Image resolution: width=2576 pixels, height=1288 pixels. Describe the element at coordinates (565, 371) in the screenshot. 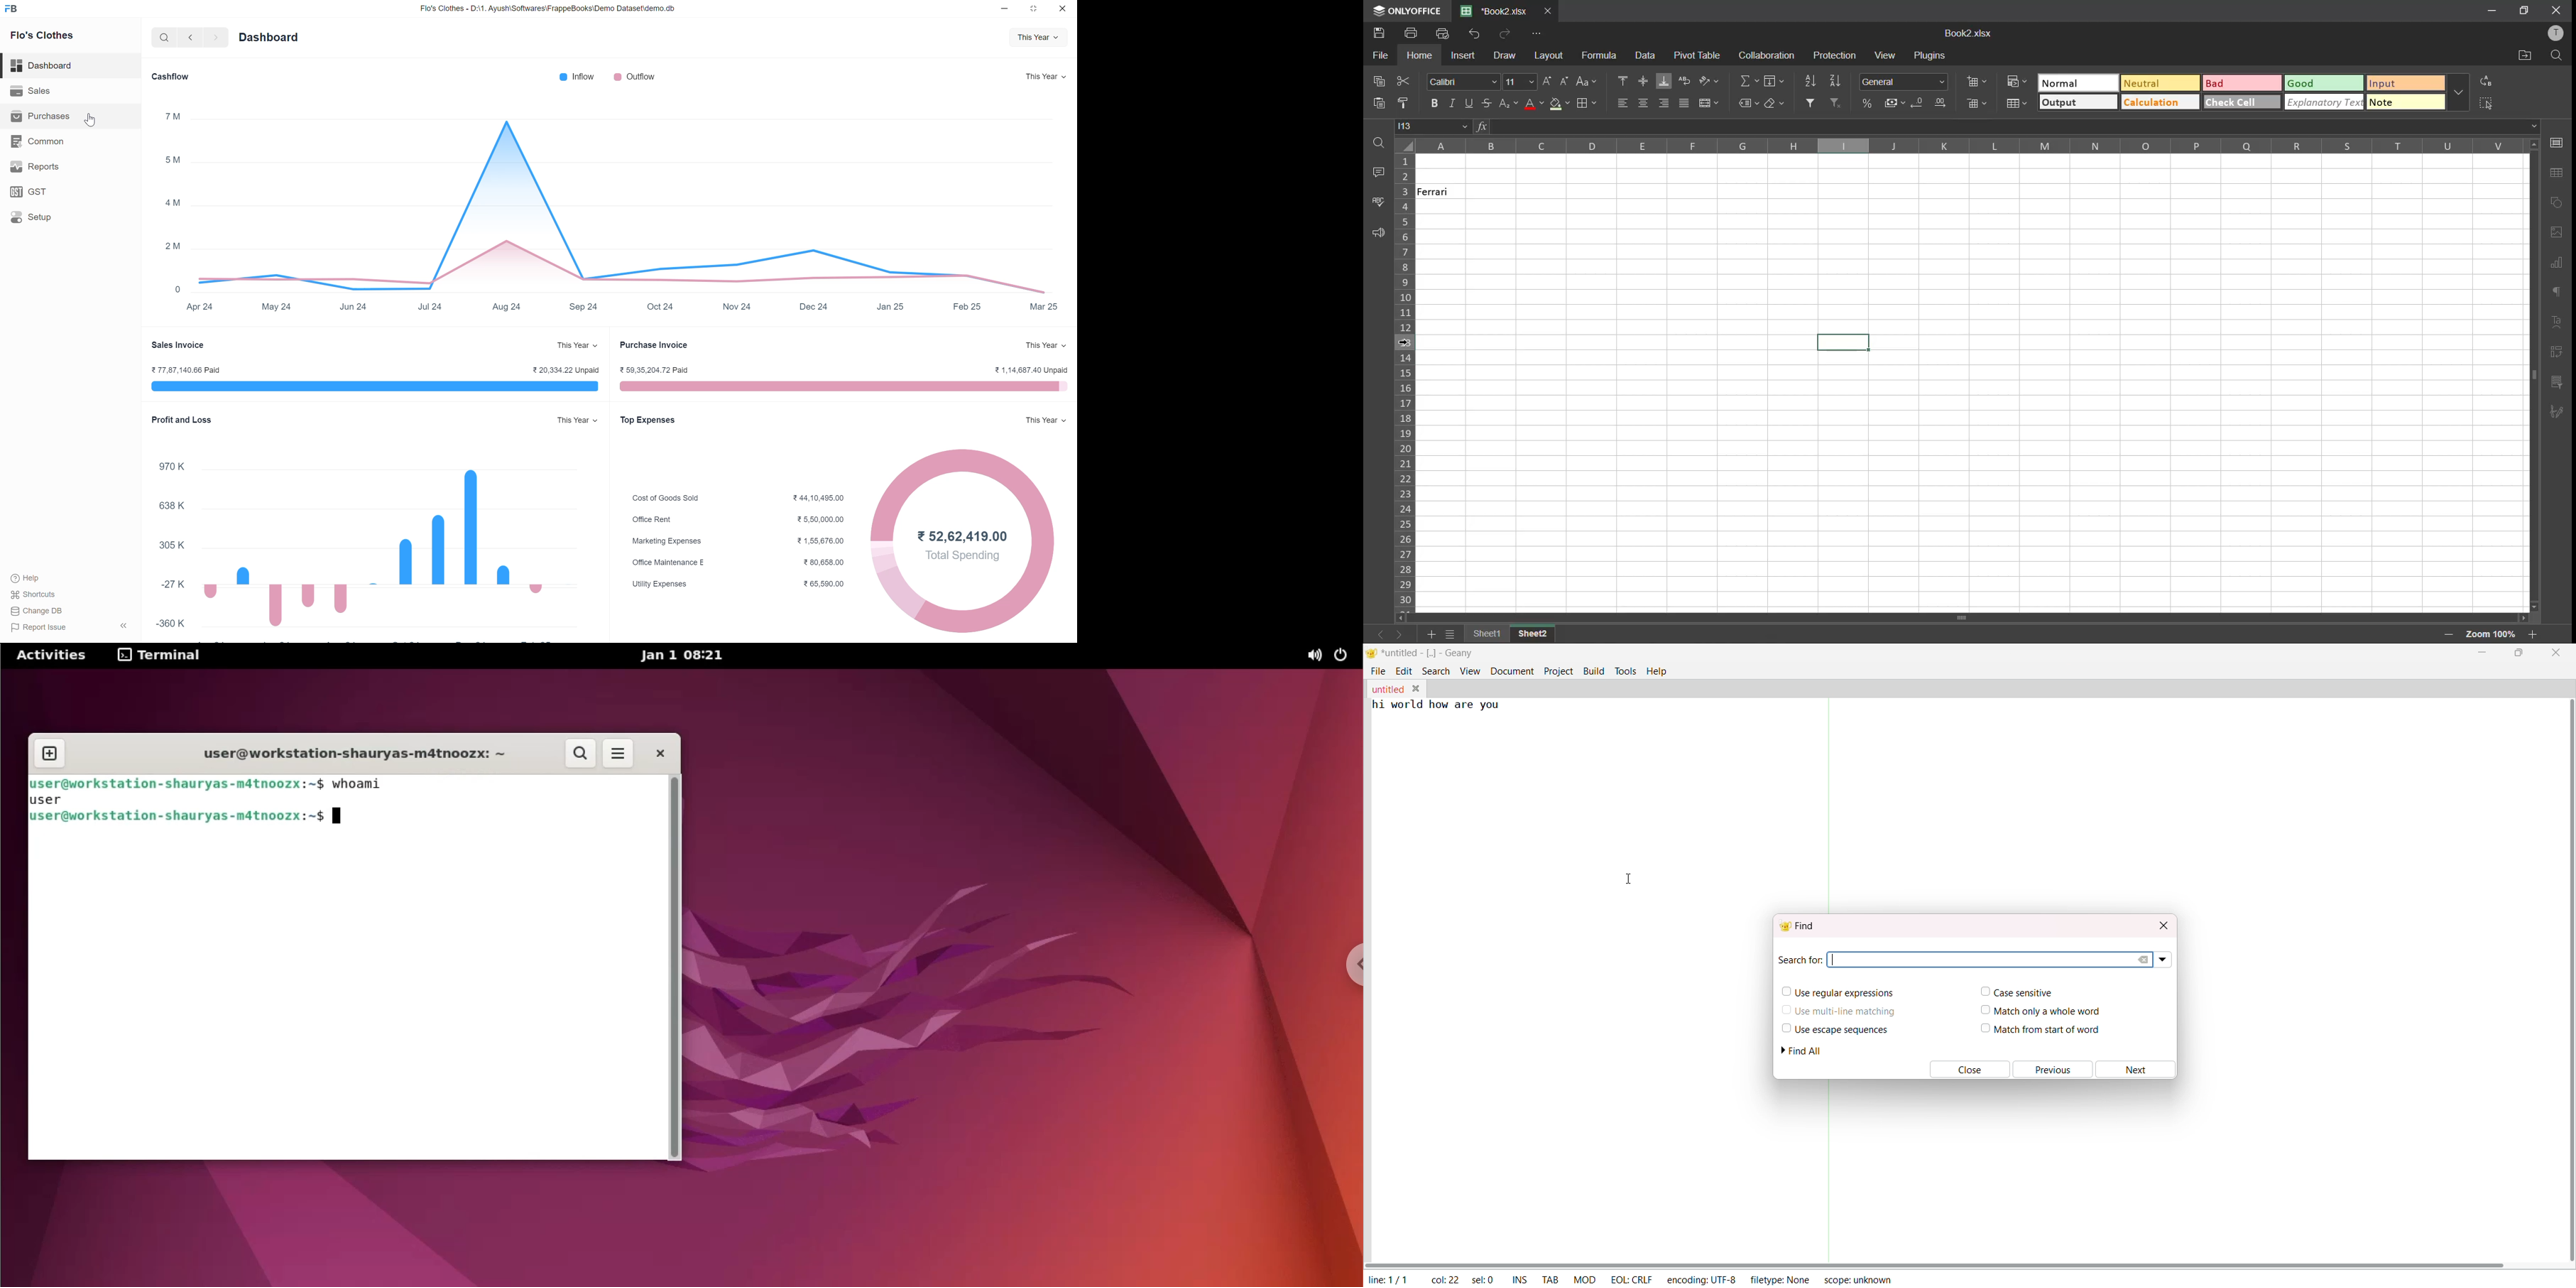

I see `20,334.22 Unpaid` at that location.